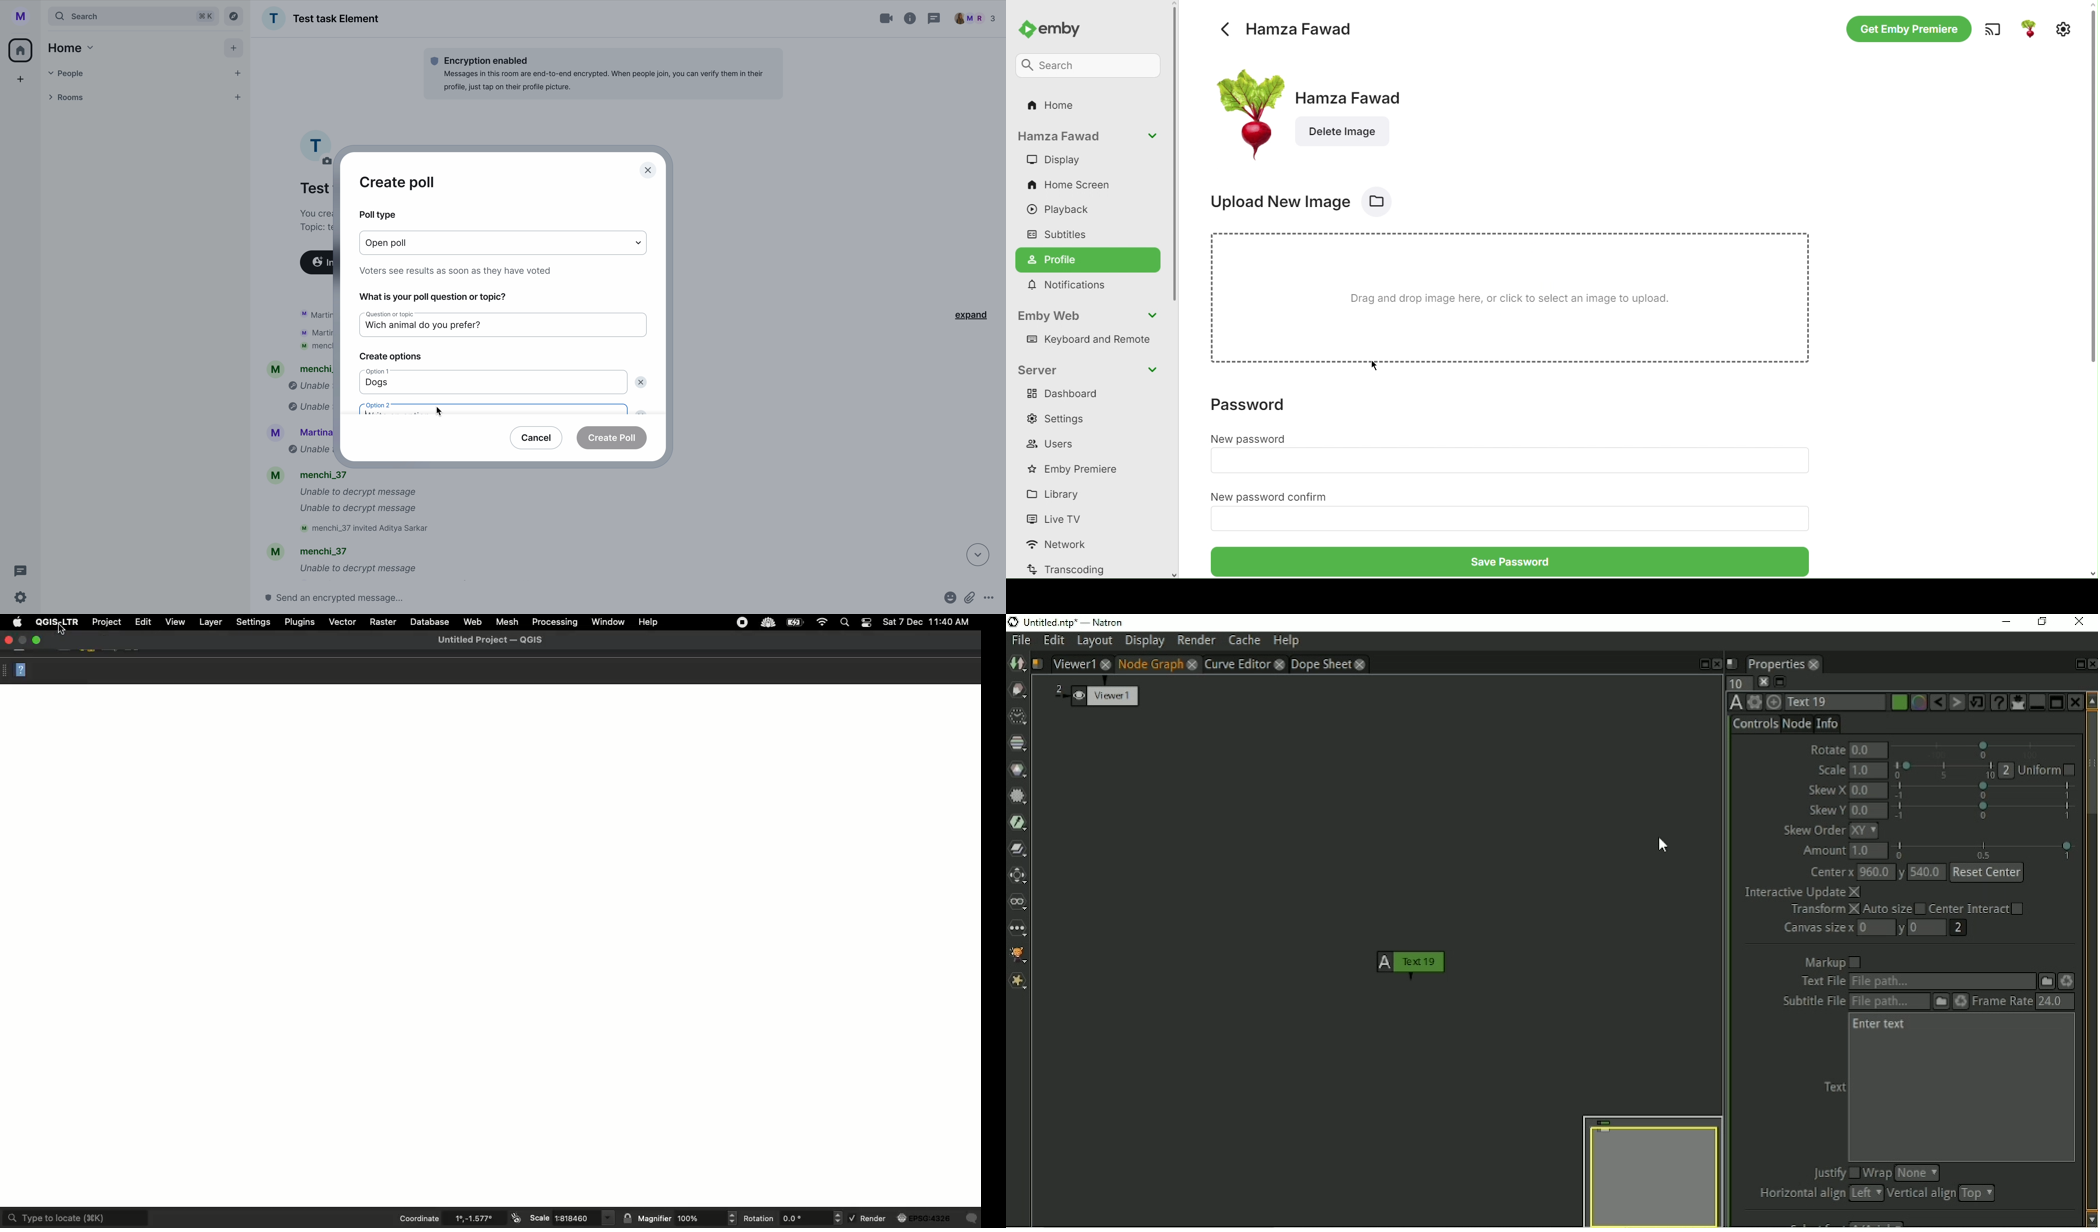  I want to click on rooms tab, so click(143, 98).